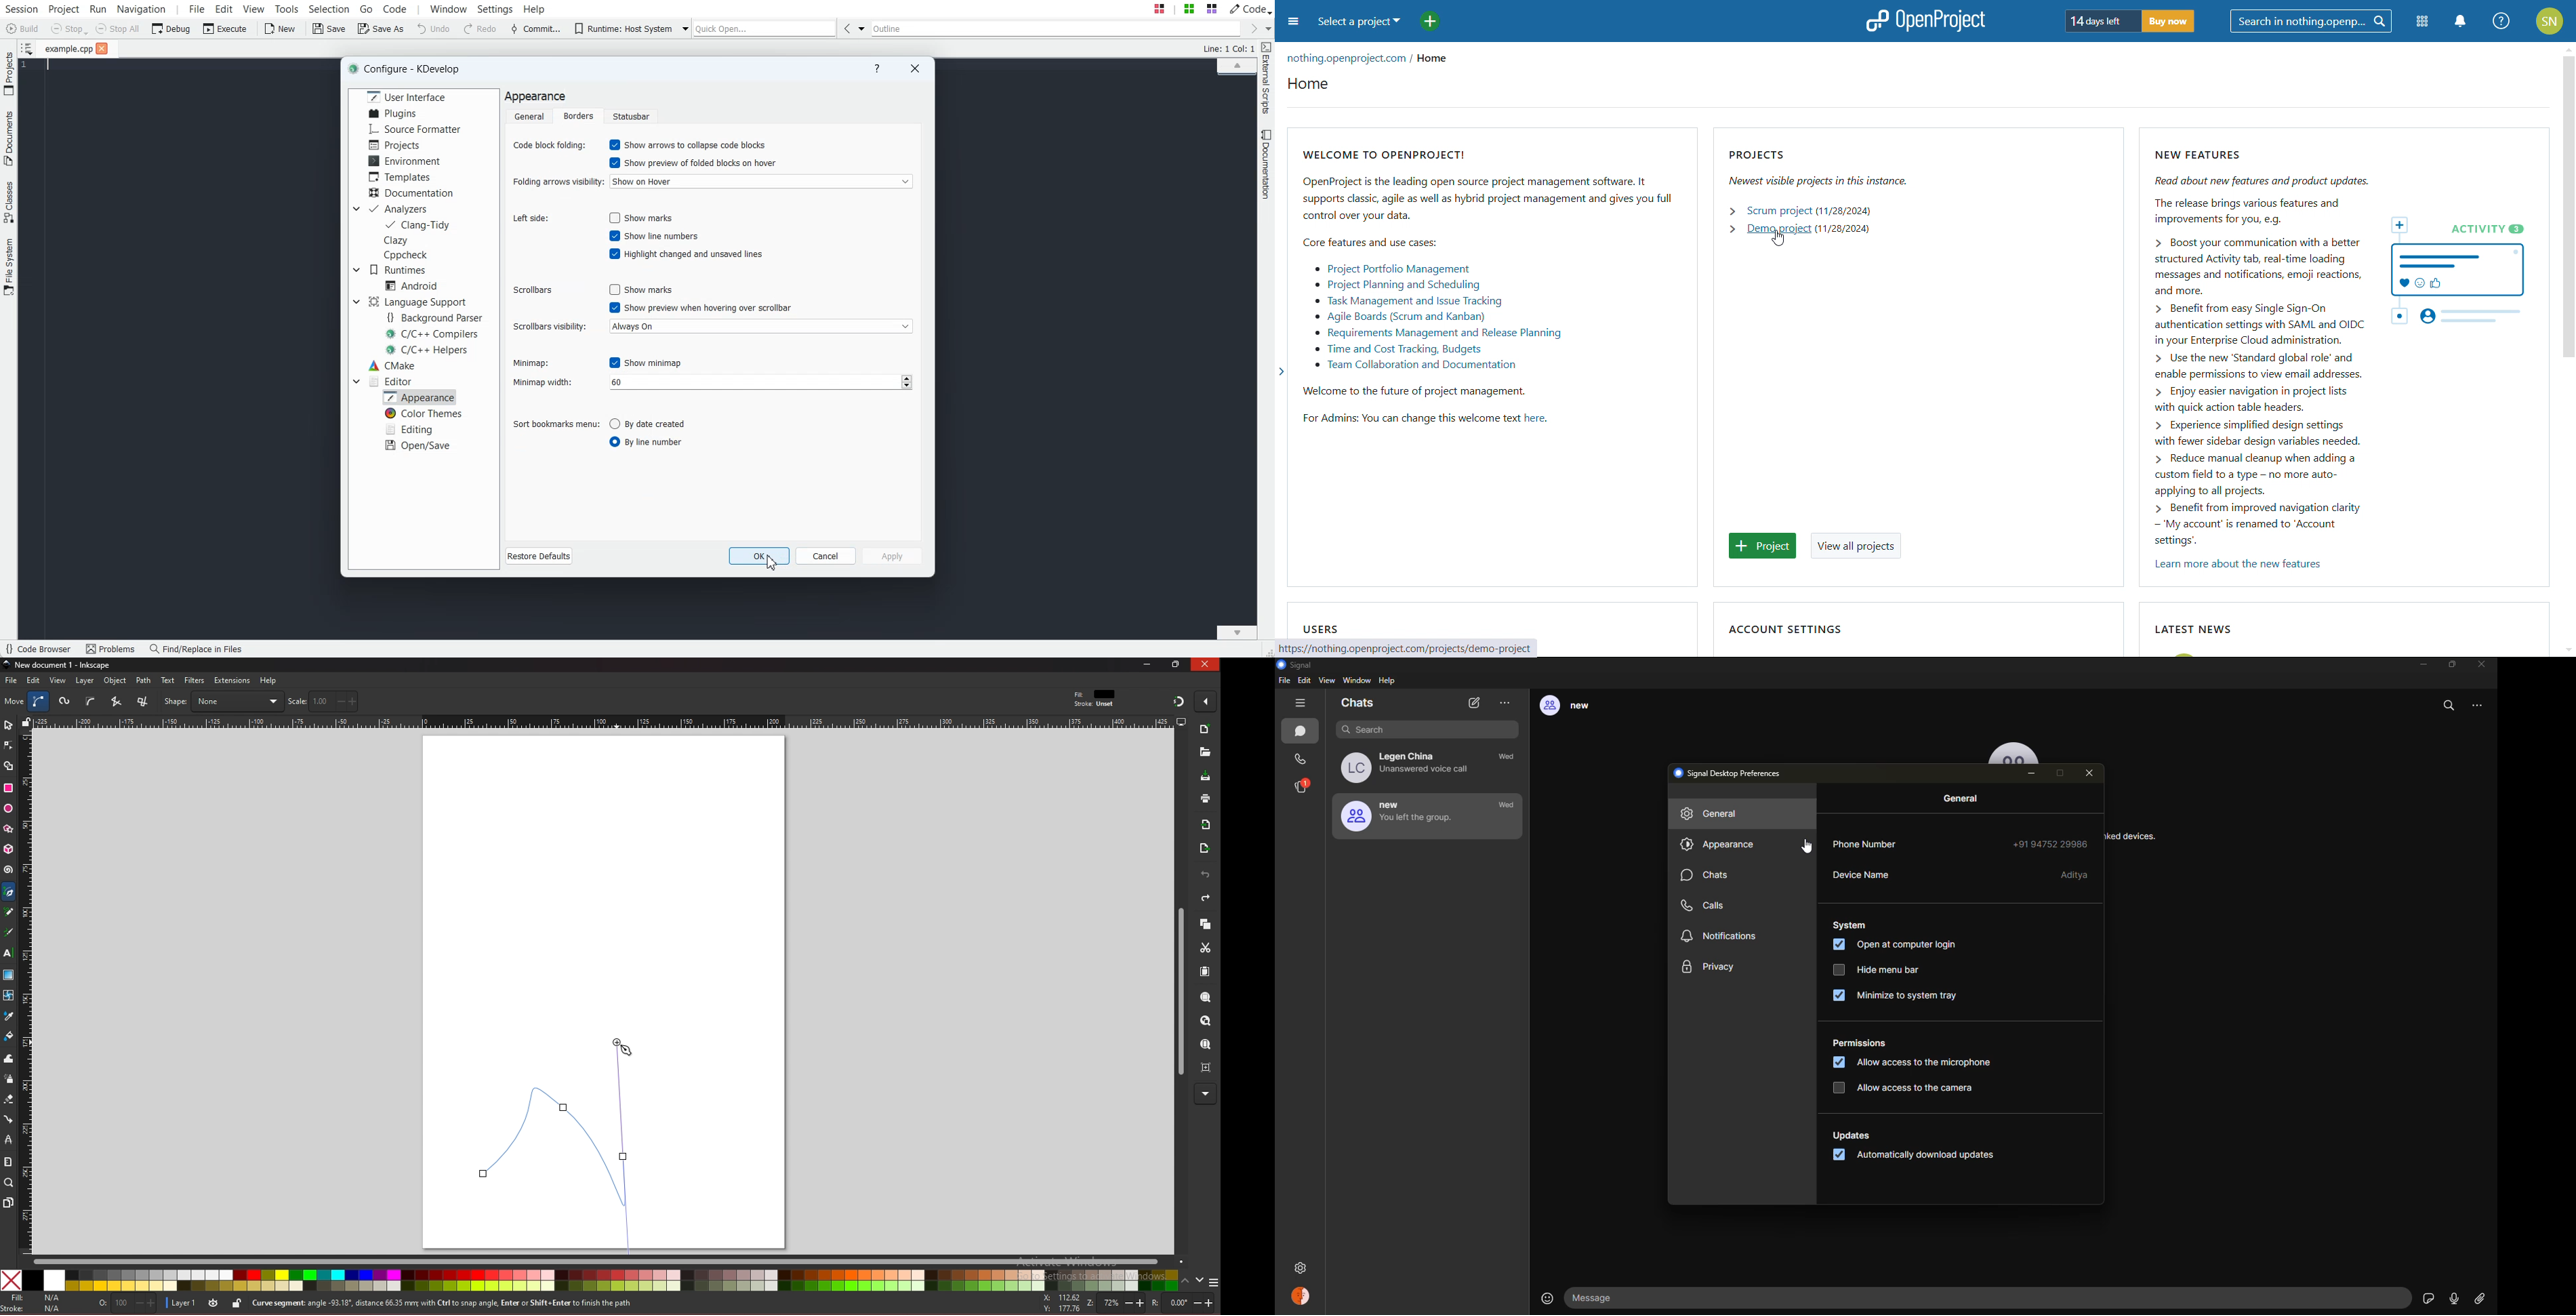  What do you see at coordinates (1906, 1086) in the screenshot?
I see `allow access to camera` at bounding box center [1906, 1086].